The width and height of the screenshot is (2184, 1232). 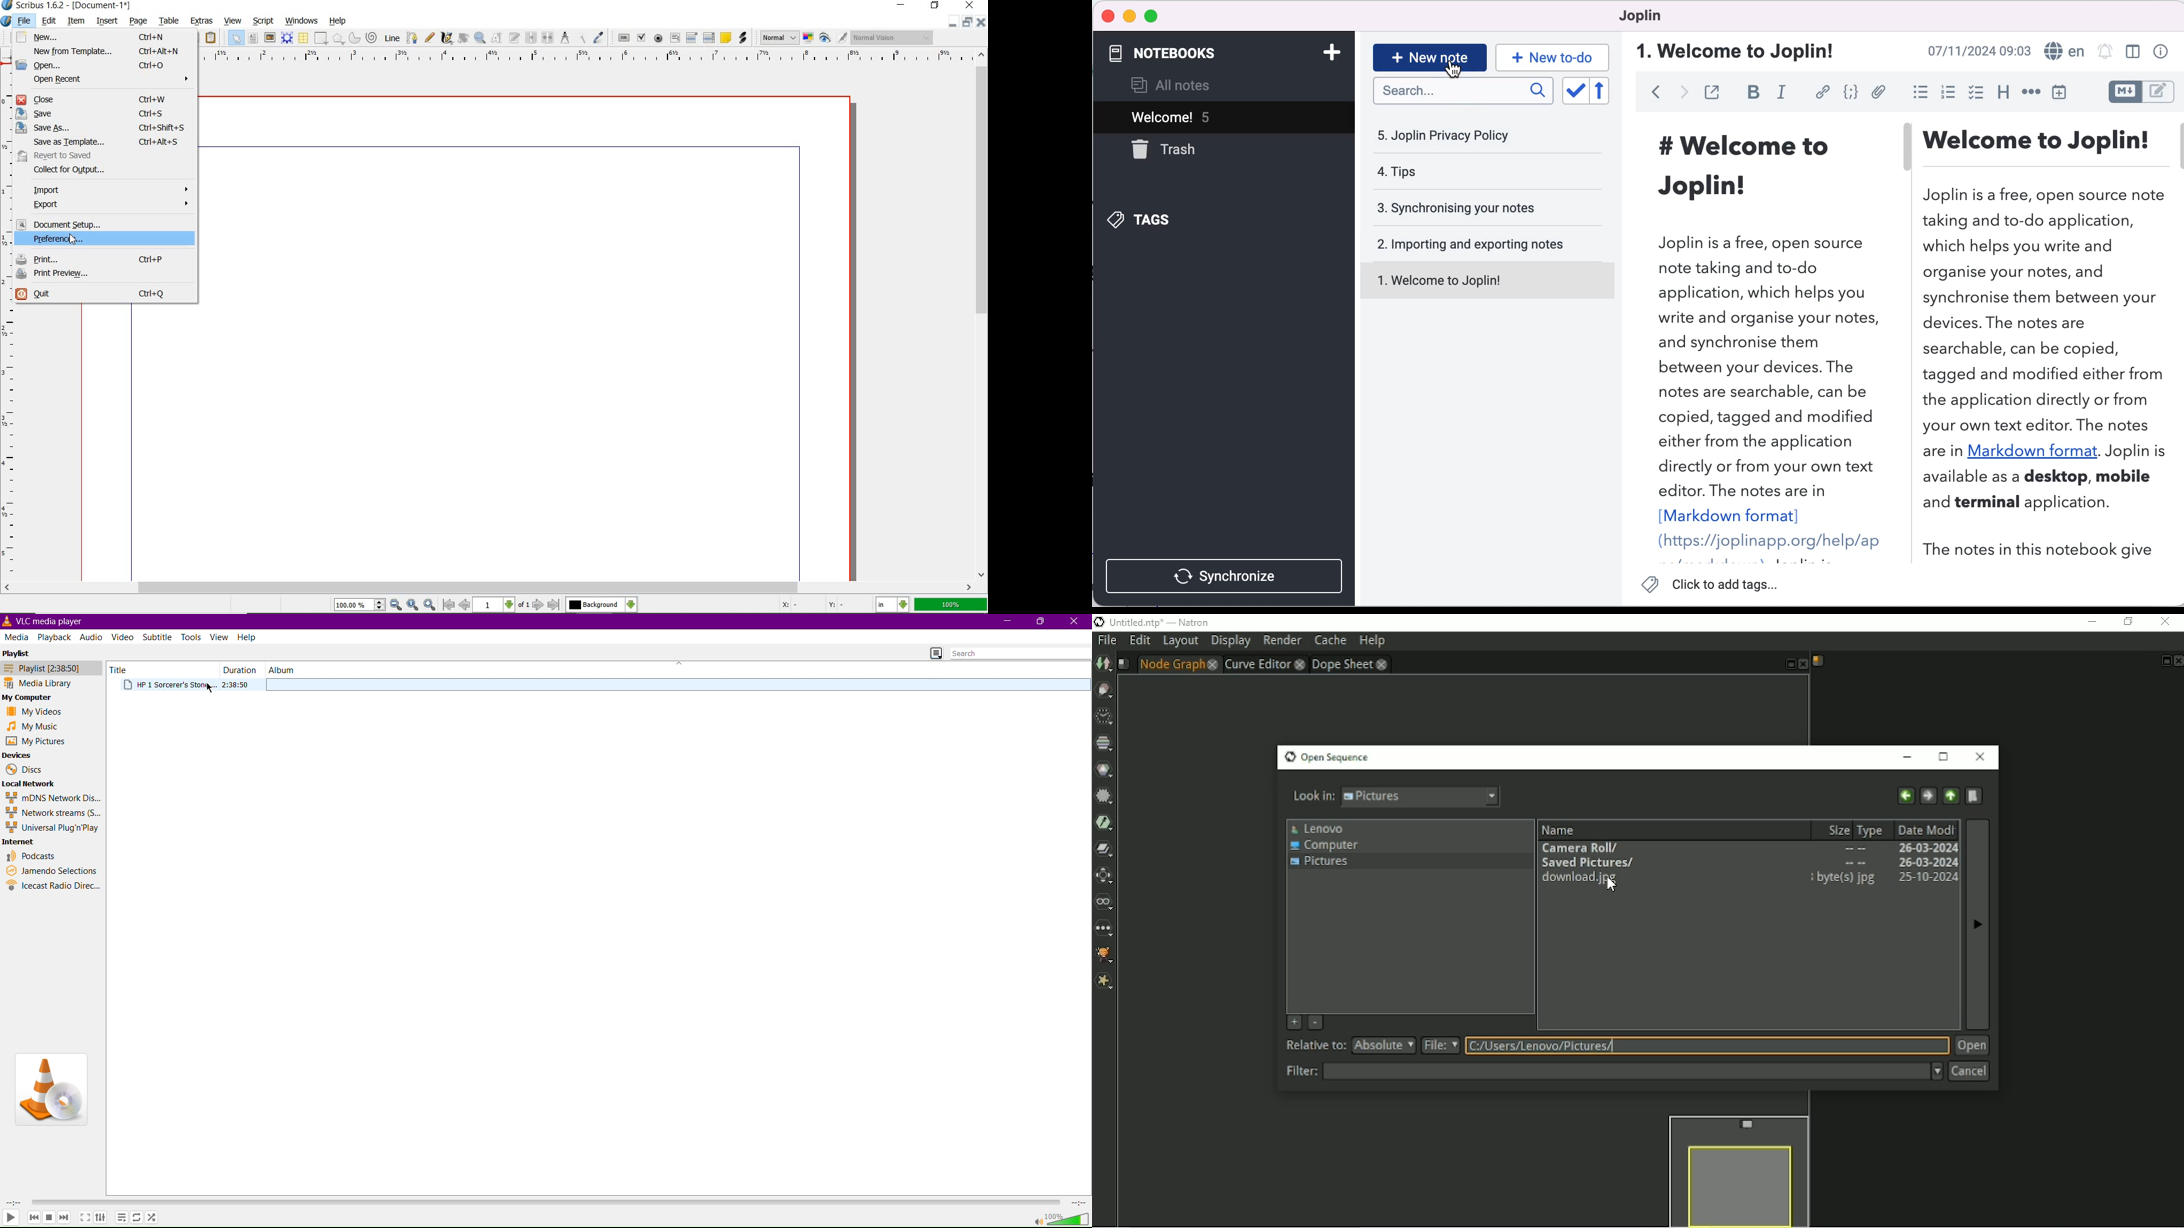 What do you see at coordinates (158, 638) in the screenshot?
I see `Subtitle` at bounding box center [158, 638].